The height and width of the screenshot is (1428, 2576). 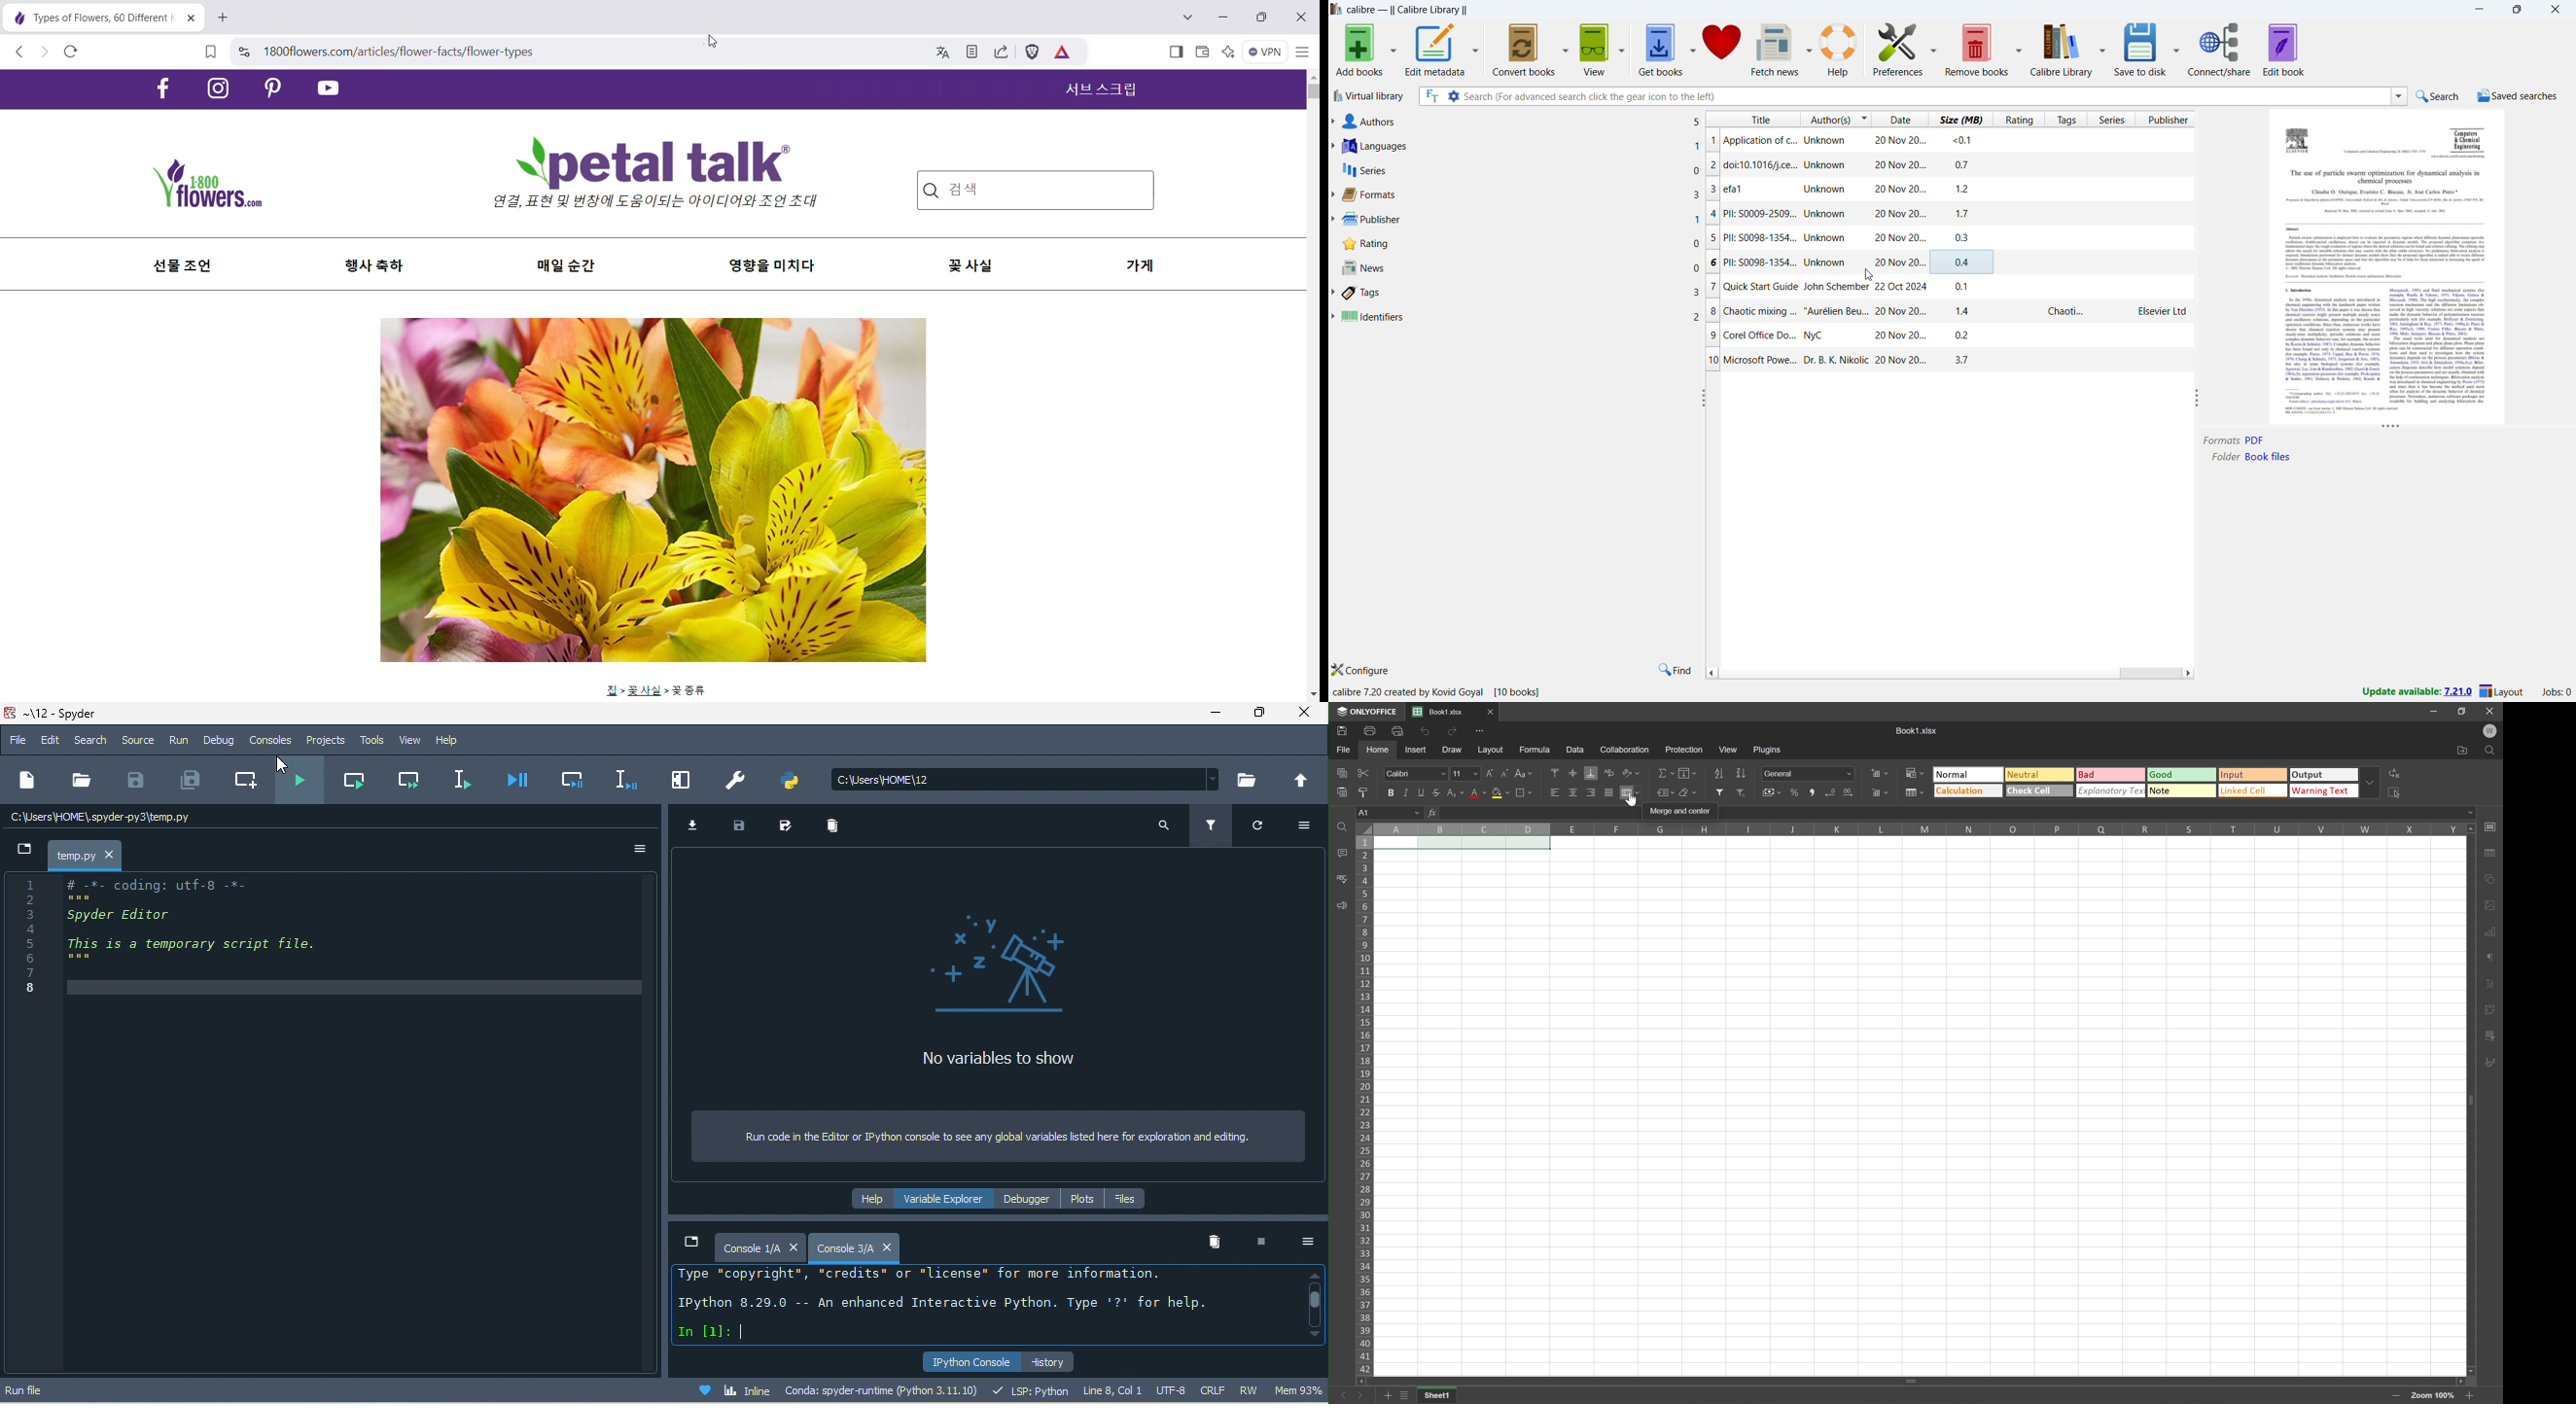 I want to click on view options, so click(x=1622, y=47).